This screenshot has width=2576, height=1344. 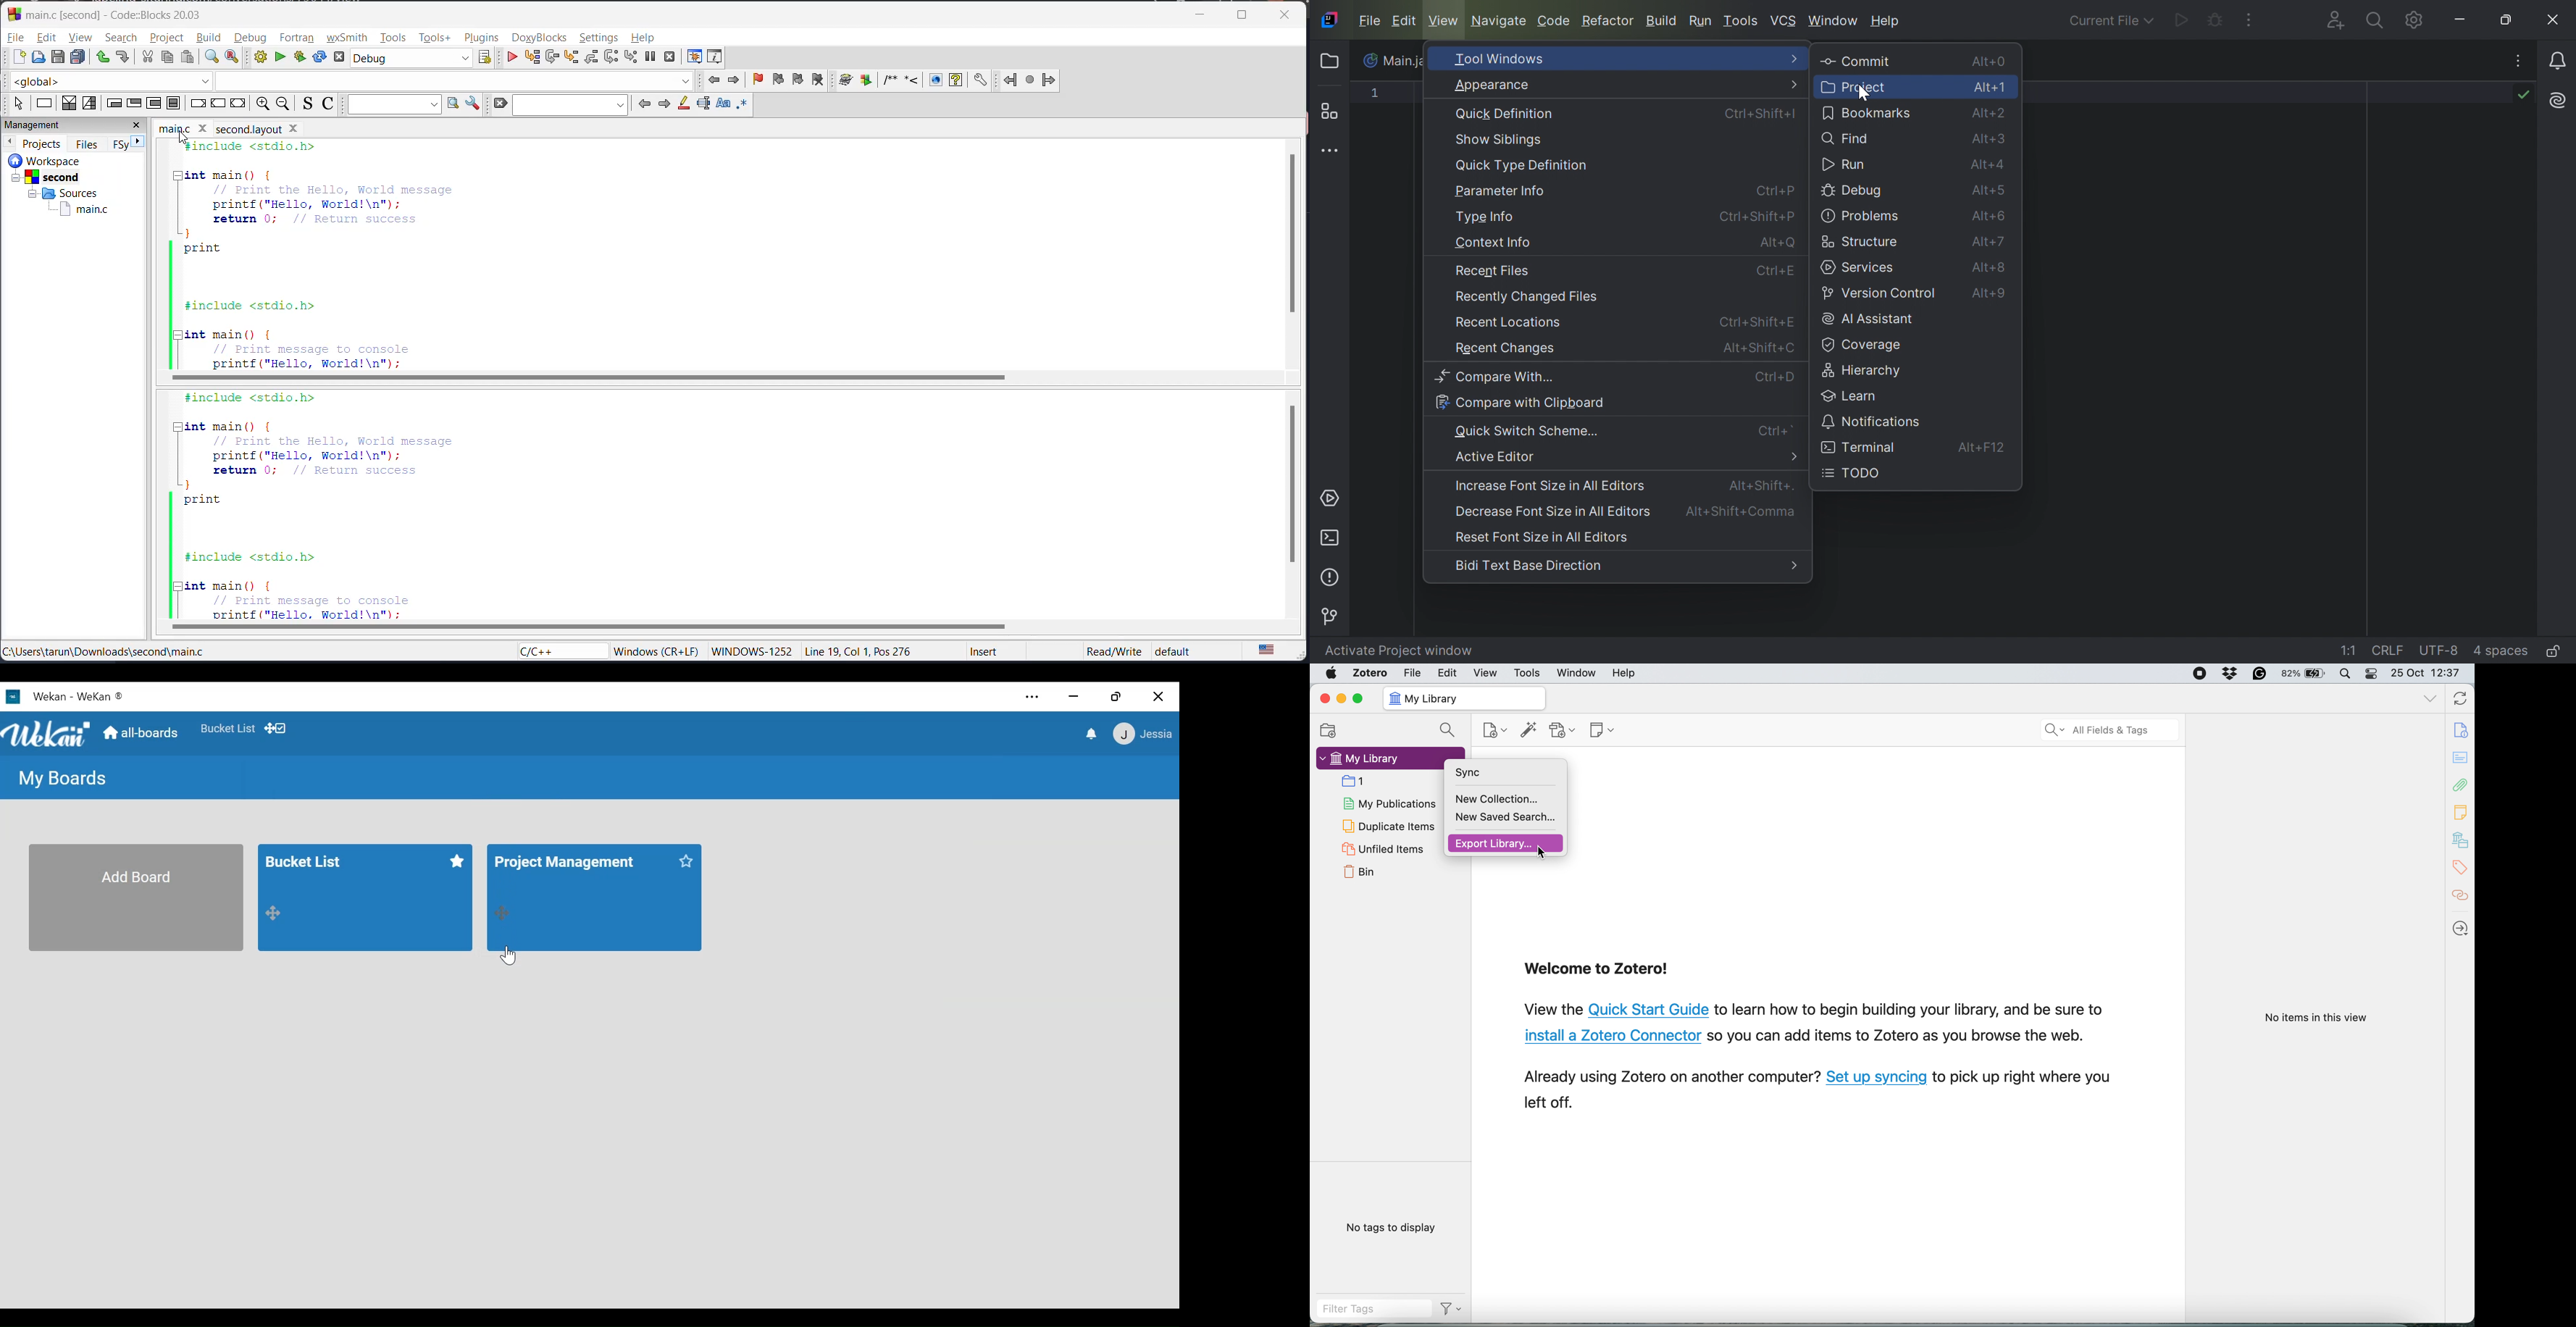 I want to click on previous, so click(x=9, y=142).